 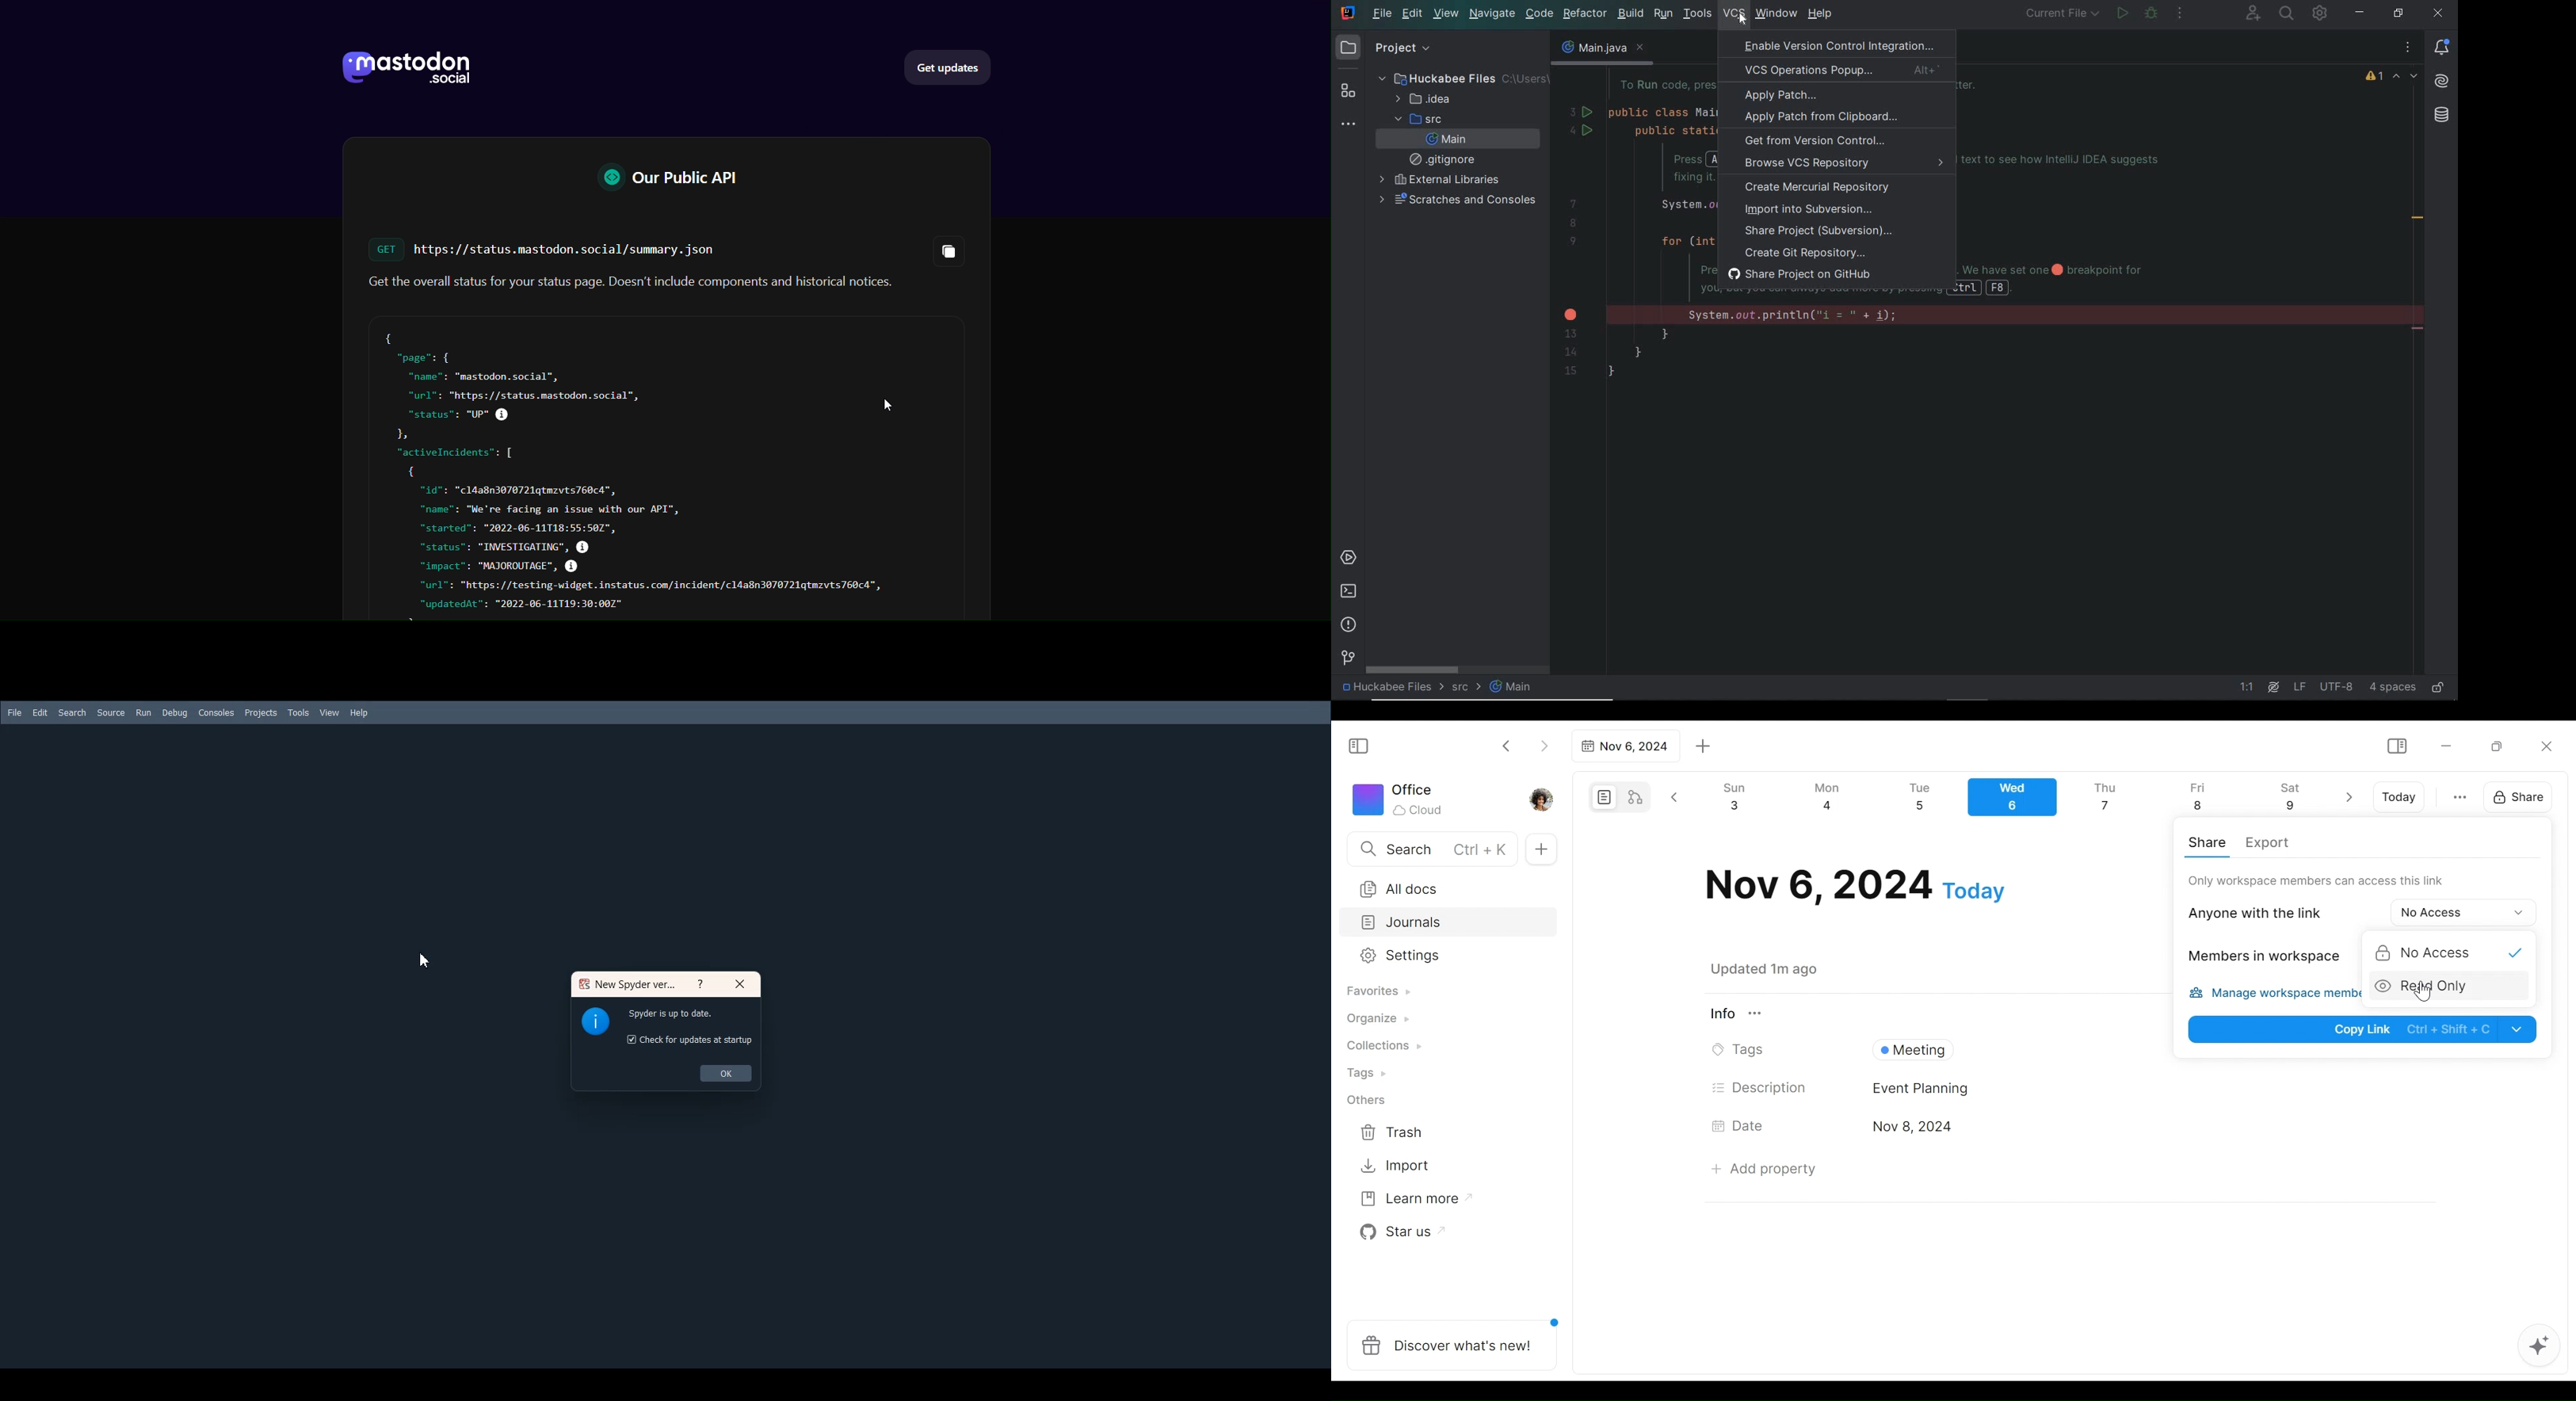 What do you see at coordinates (217, 712) in the screenshot?
I see `Consoled` at bounding box center [217, 712].